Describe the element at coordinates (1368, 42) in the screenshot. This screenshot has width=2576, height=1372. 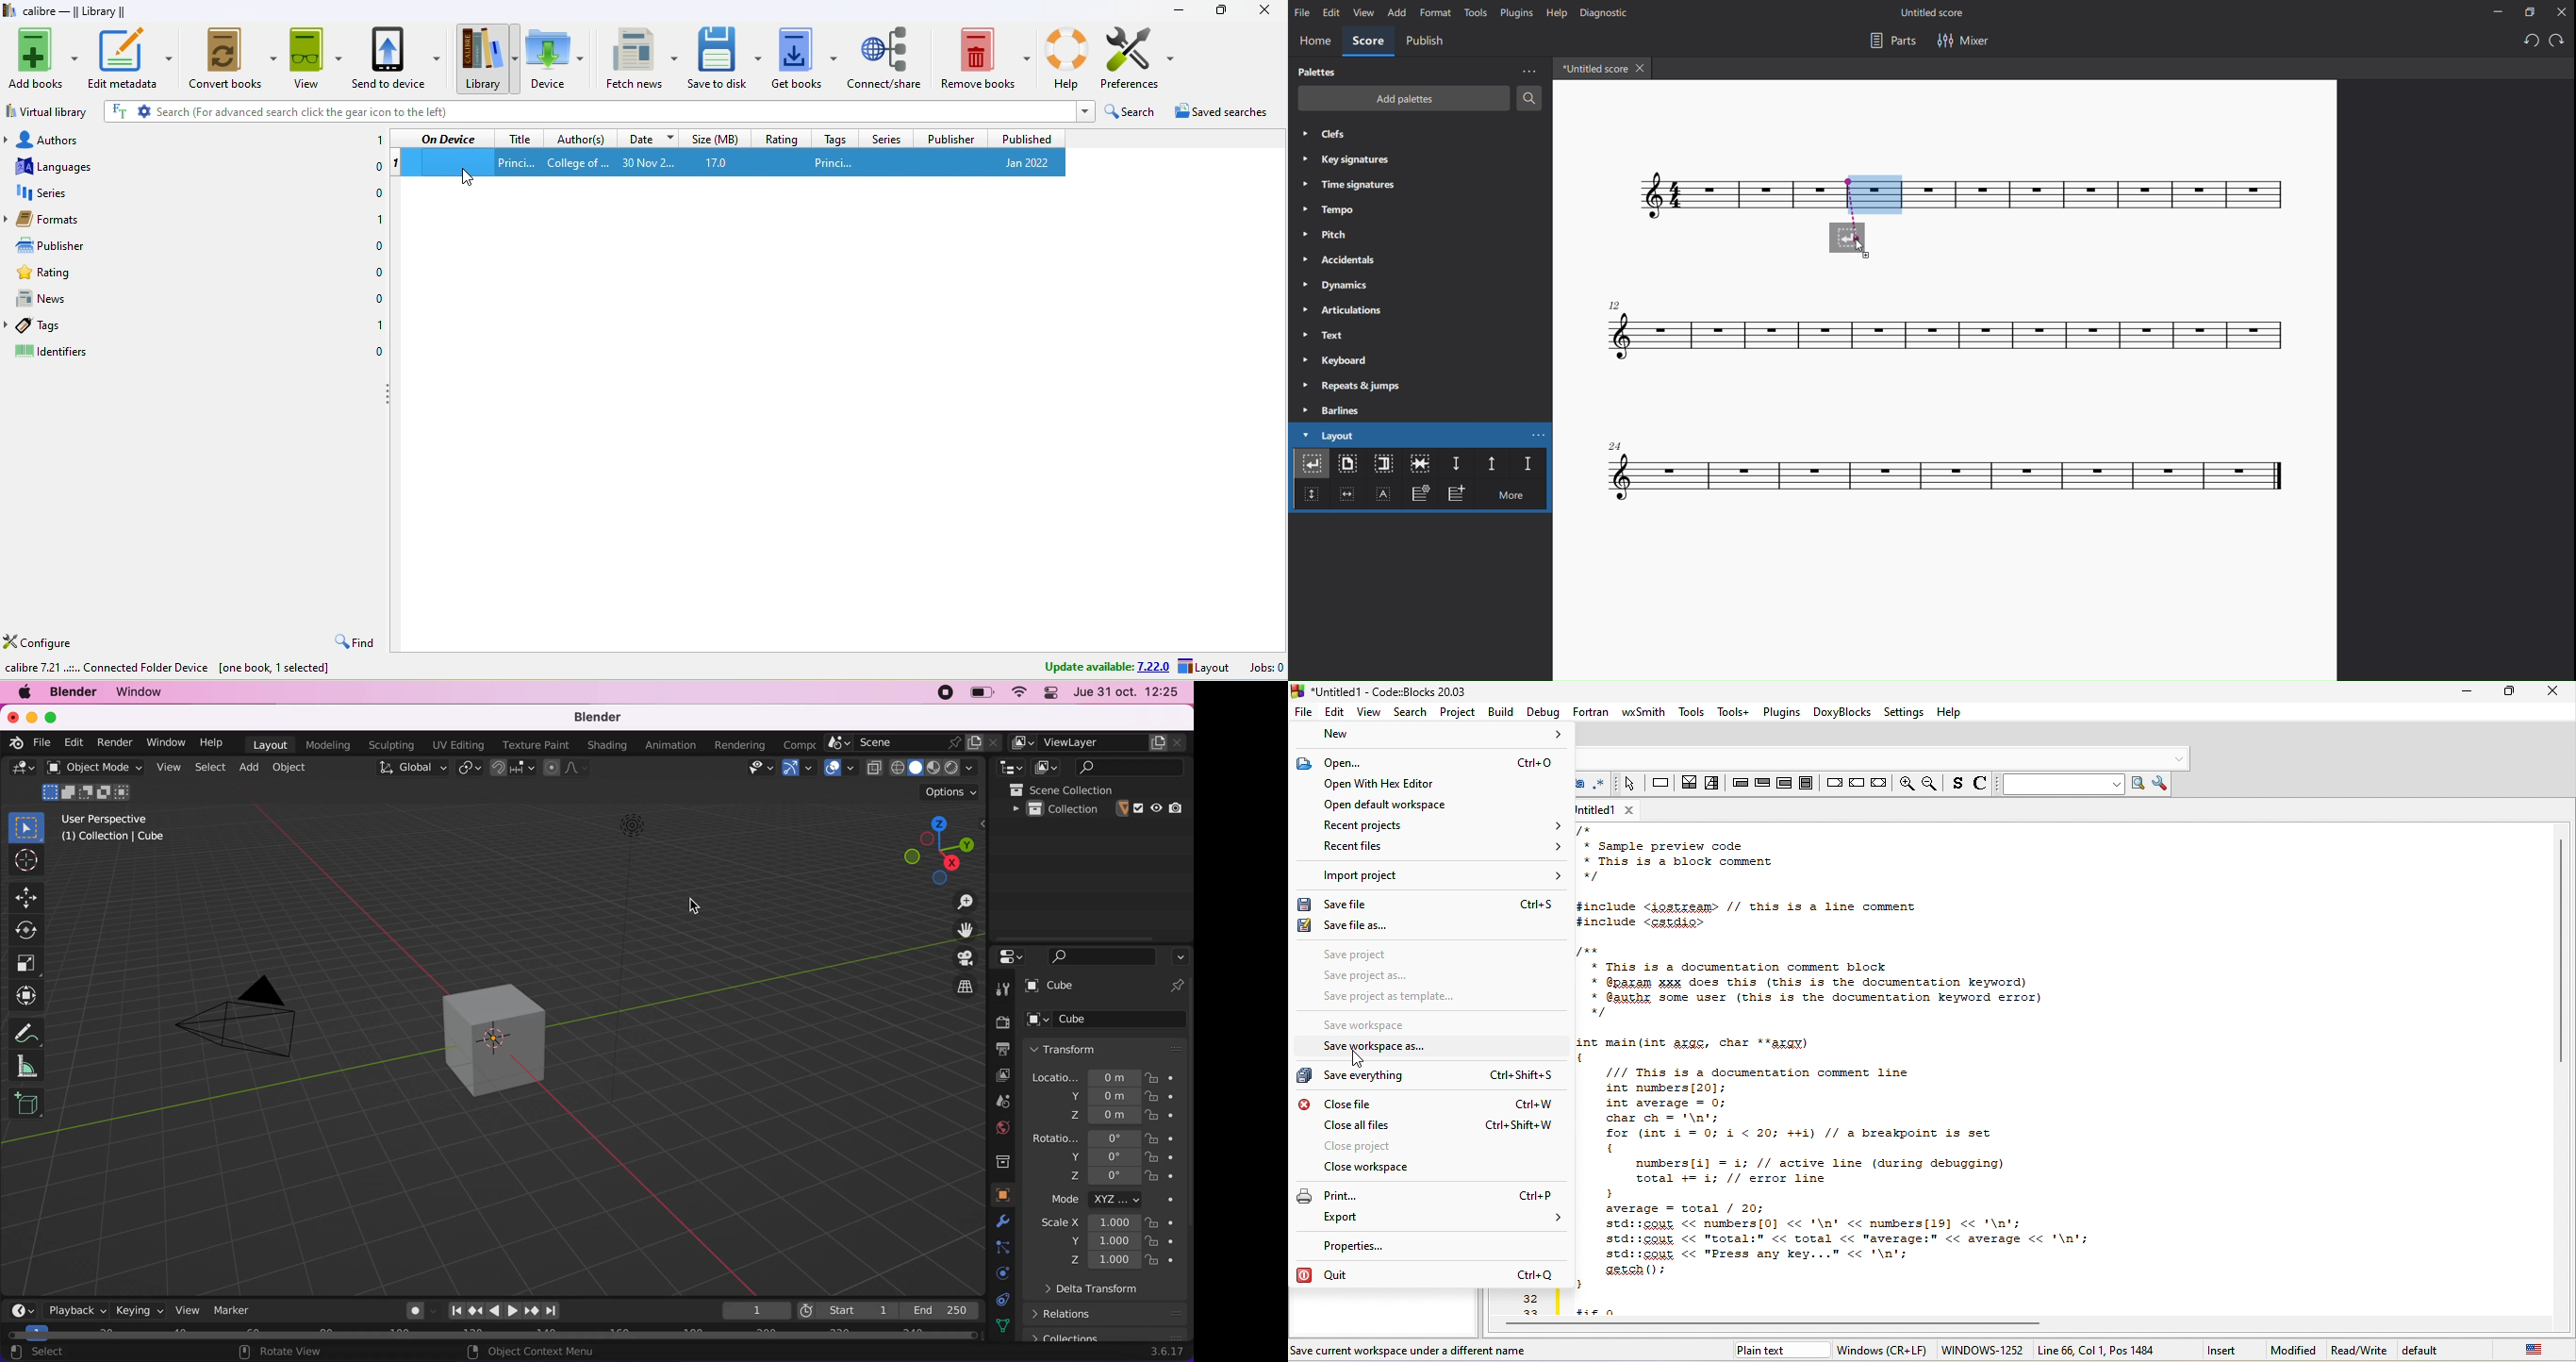
I see `score` at that location.